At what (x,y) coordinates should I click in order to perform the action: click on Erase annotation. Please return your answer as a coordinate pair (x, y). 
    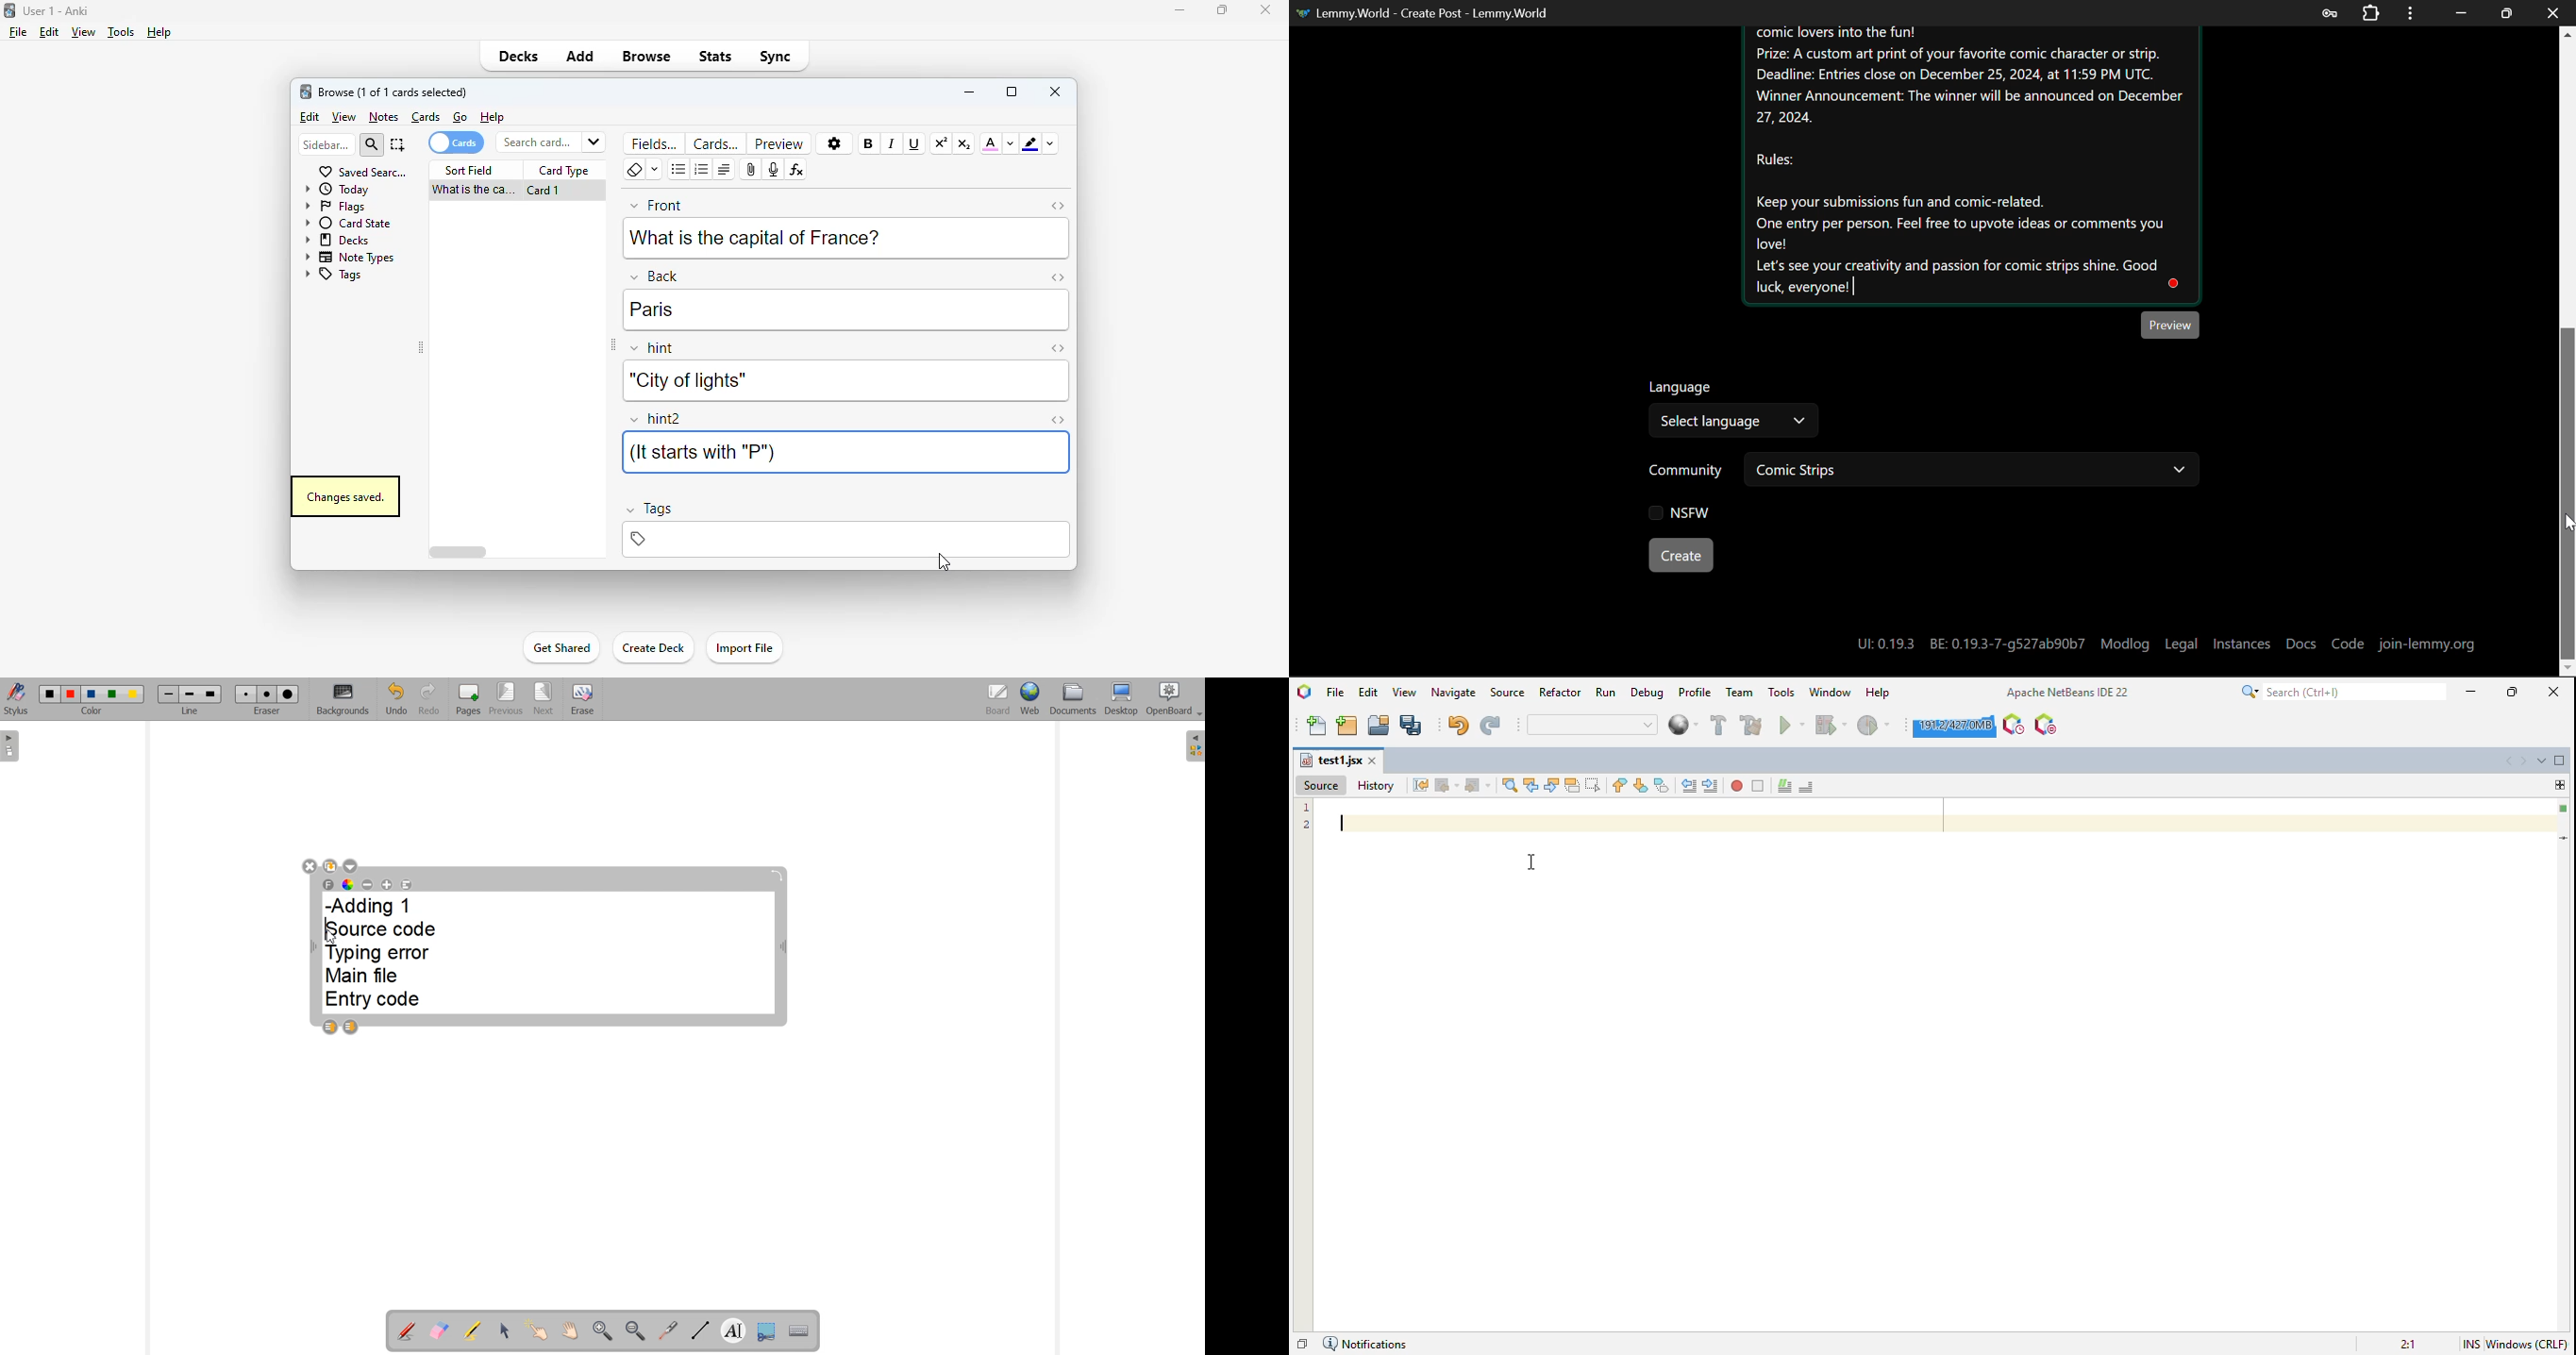
    Looking at the image, I should click on (439, 1330).